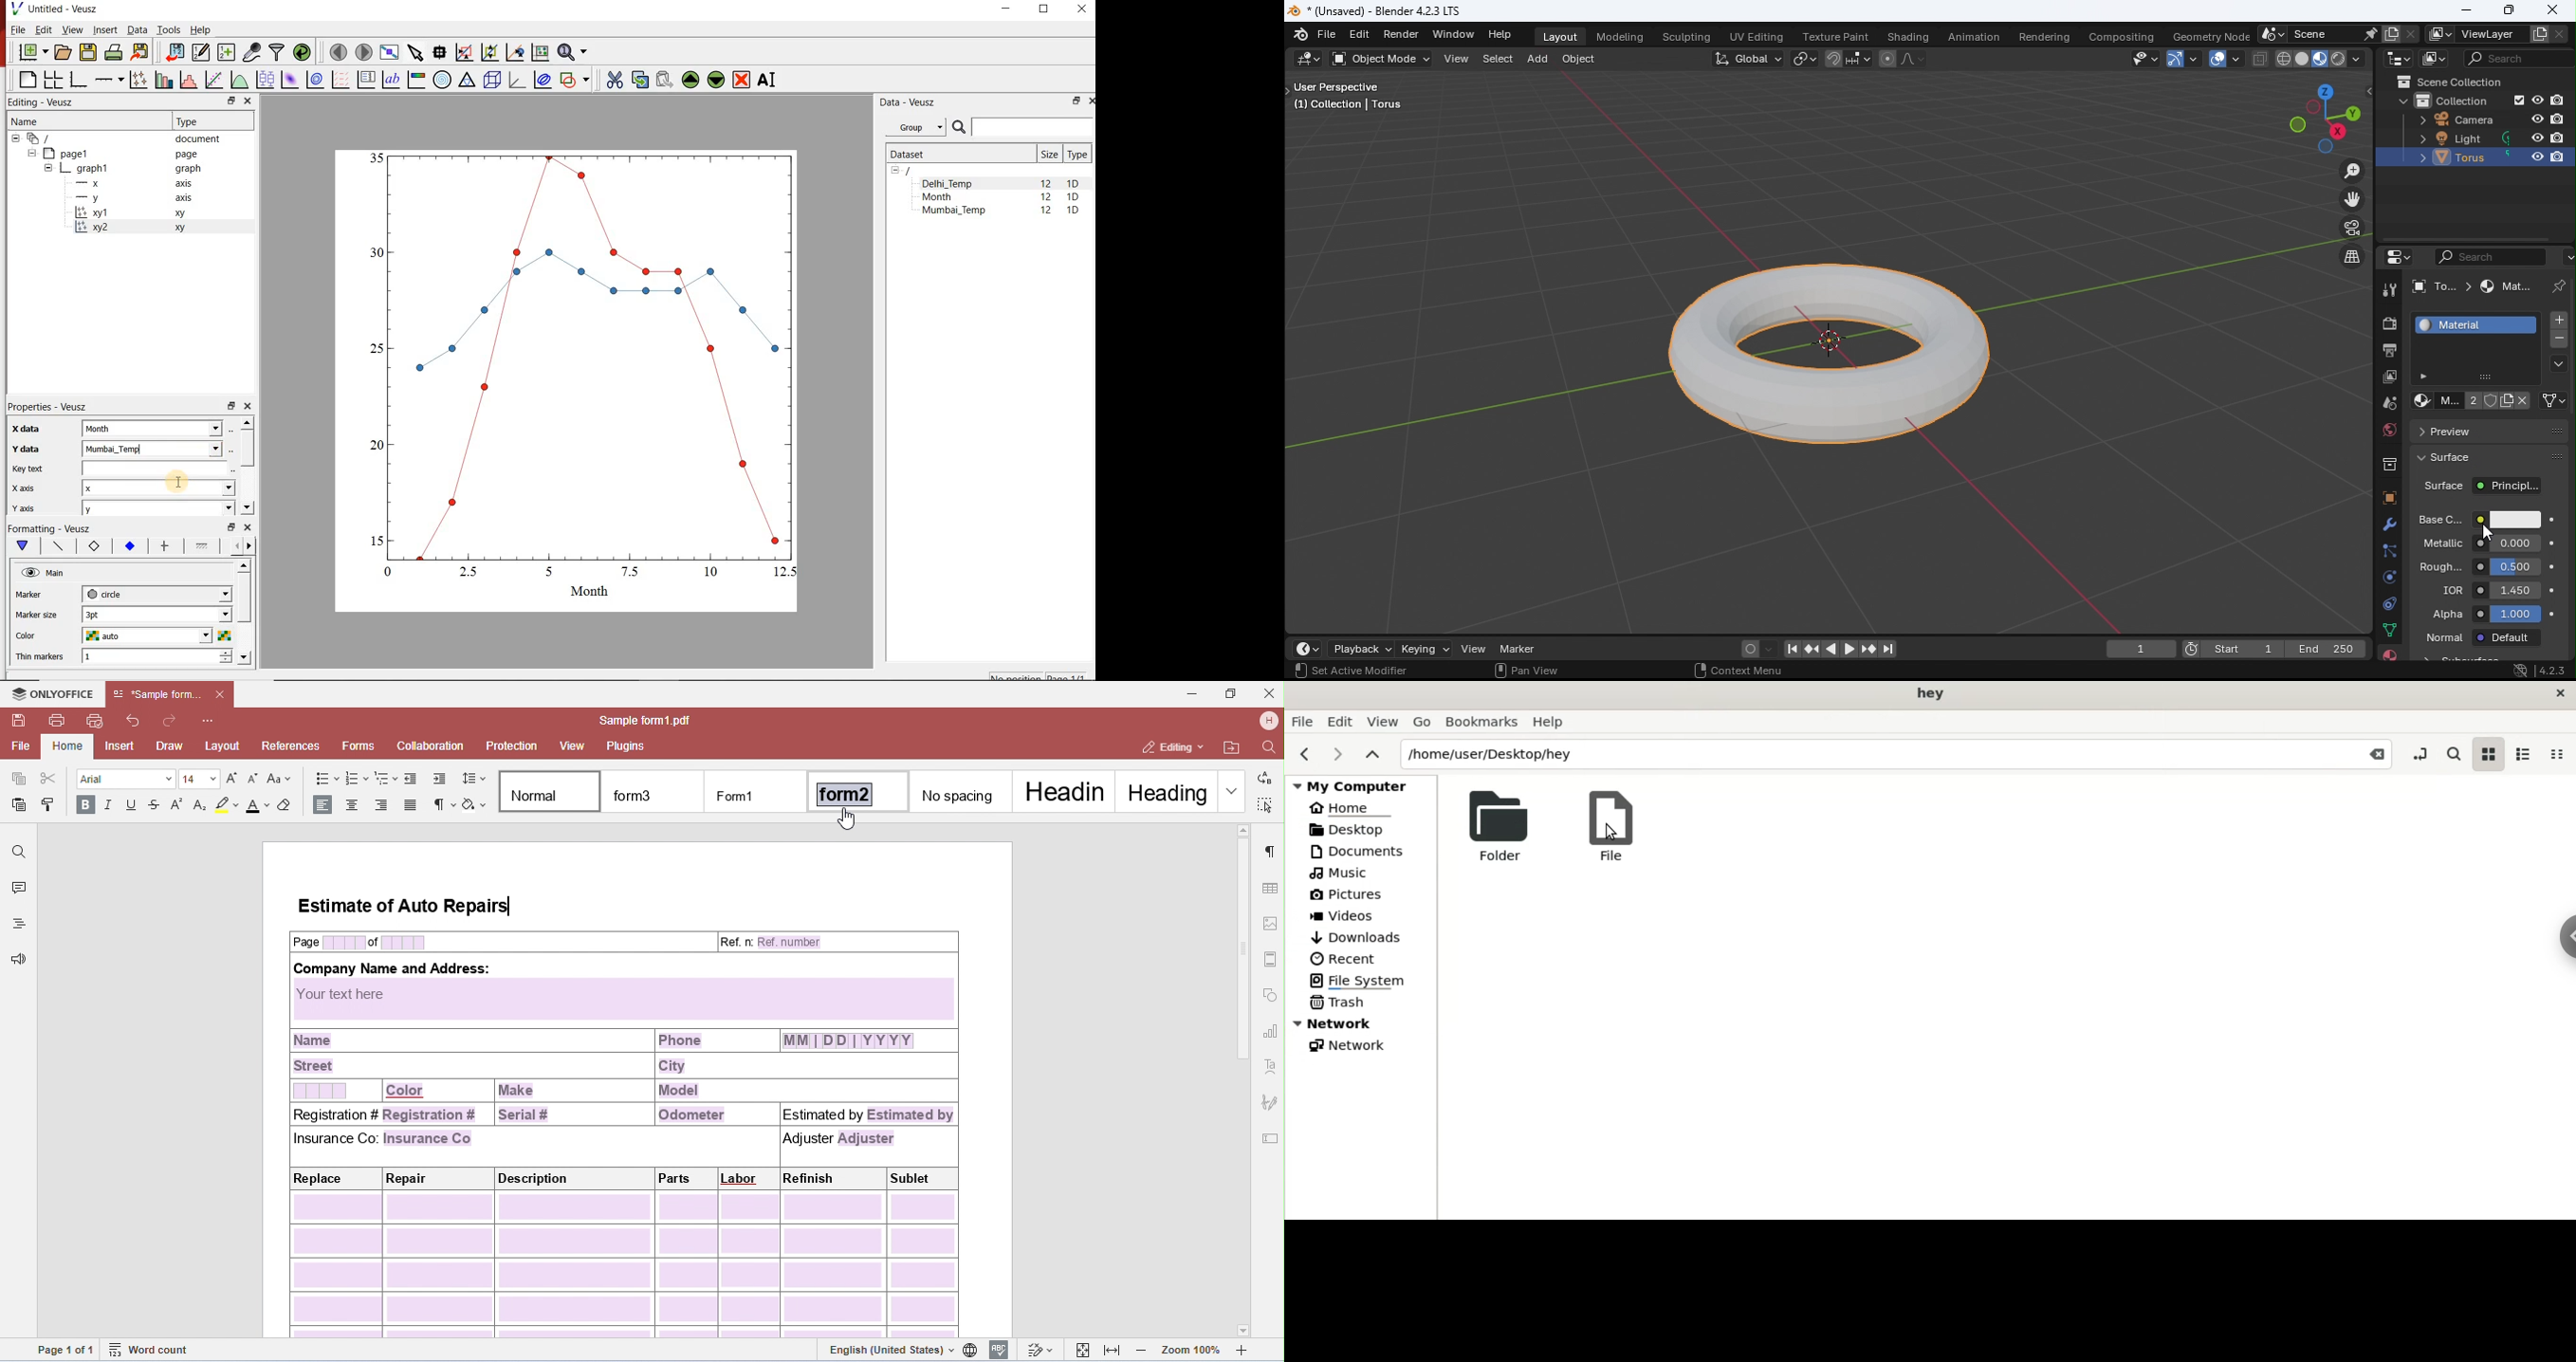 The width and height of the screenshot is (2576, 1372). I want to click on World, so click(2390, 432).